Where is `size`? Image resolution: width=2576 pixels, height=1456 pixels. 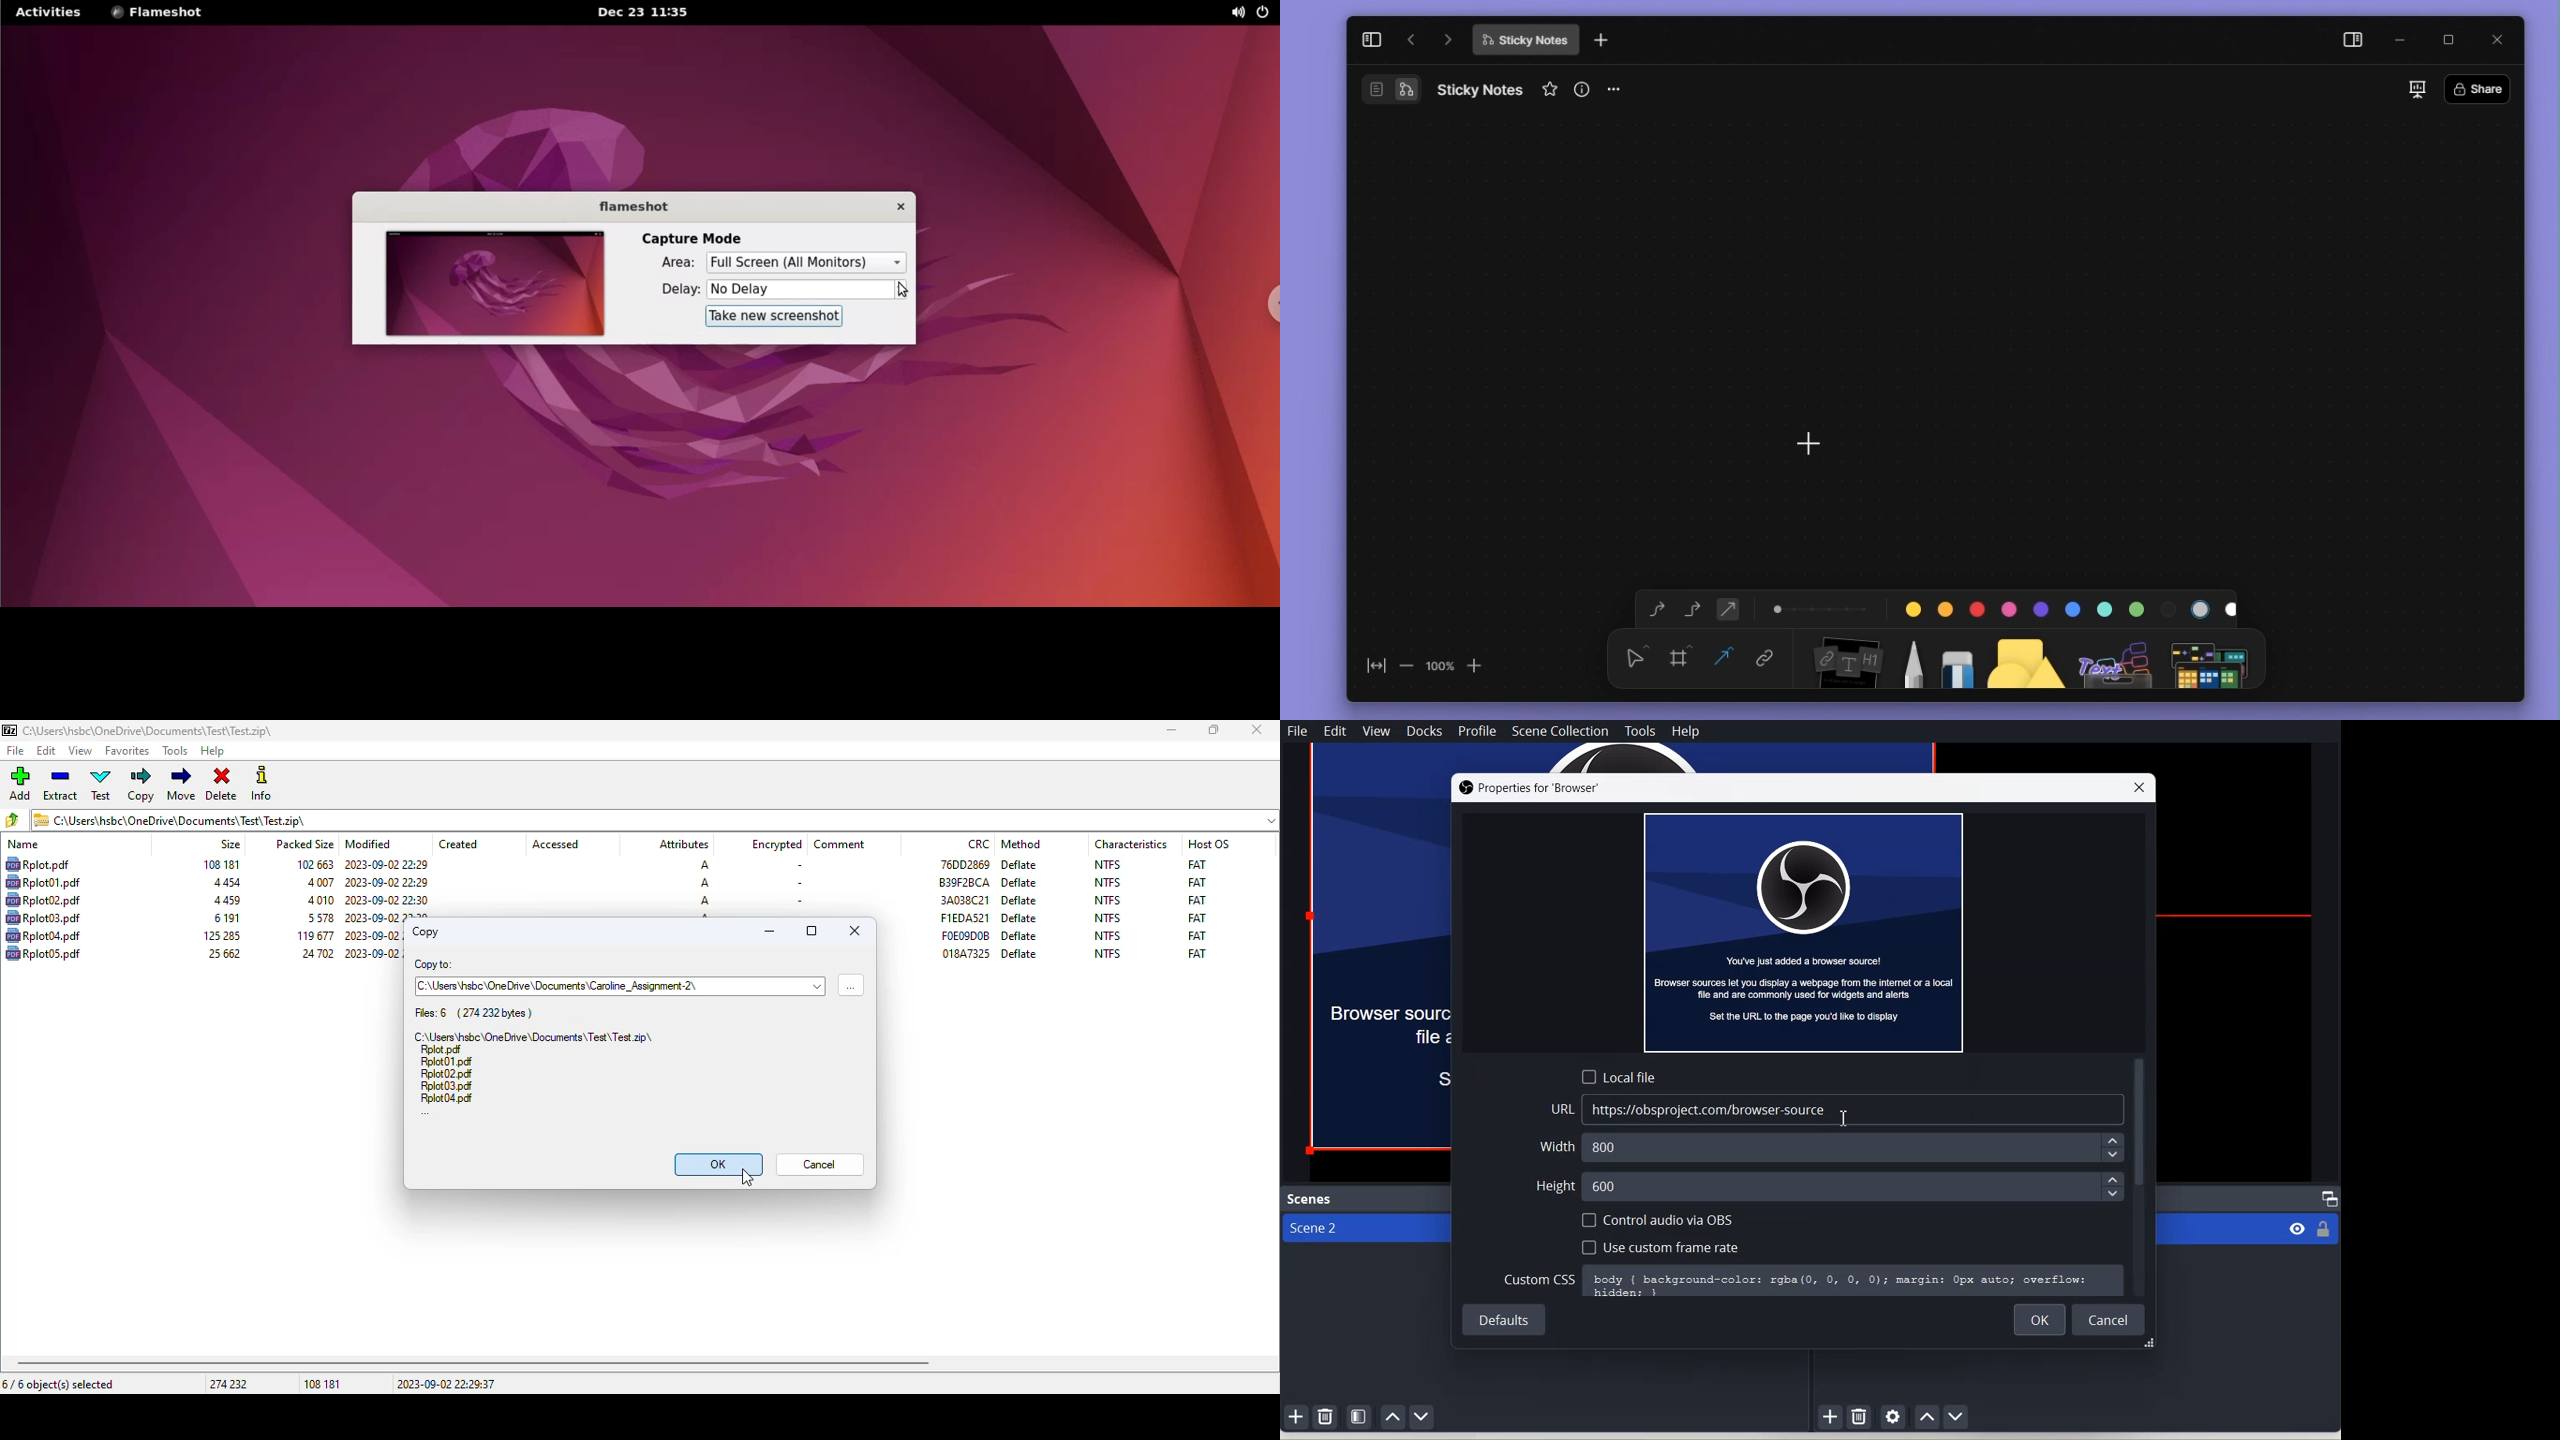
size is located at coordinates (230, 844).